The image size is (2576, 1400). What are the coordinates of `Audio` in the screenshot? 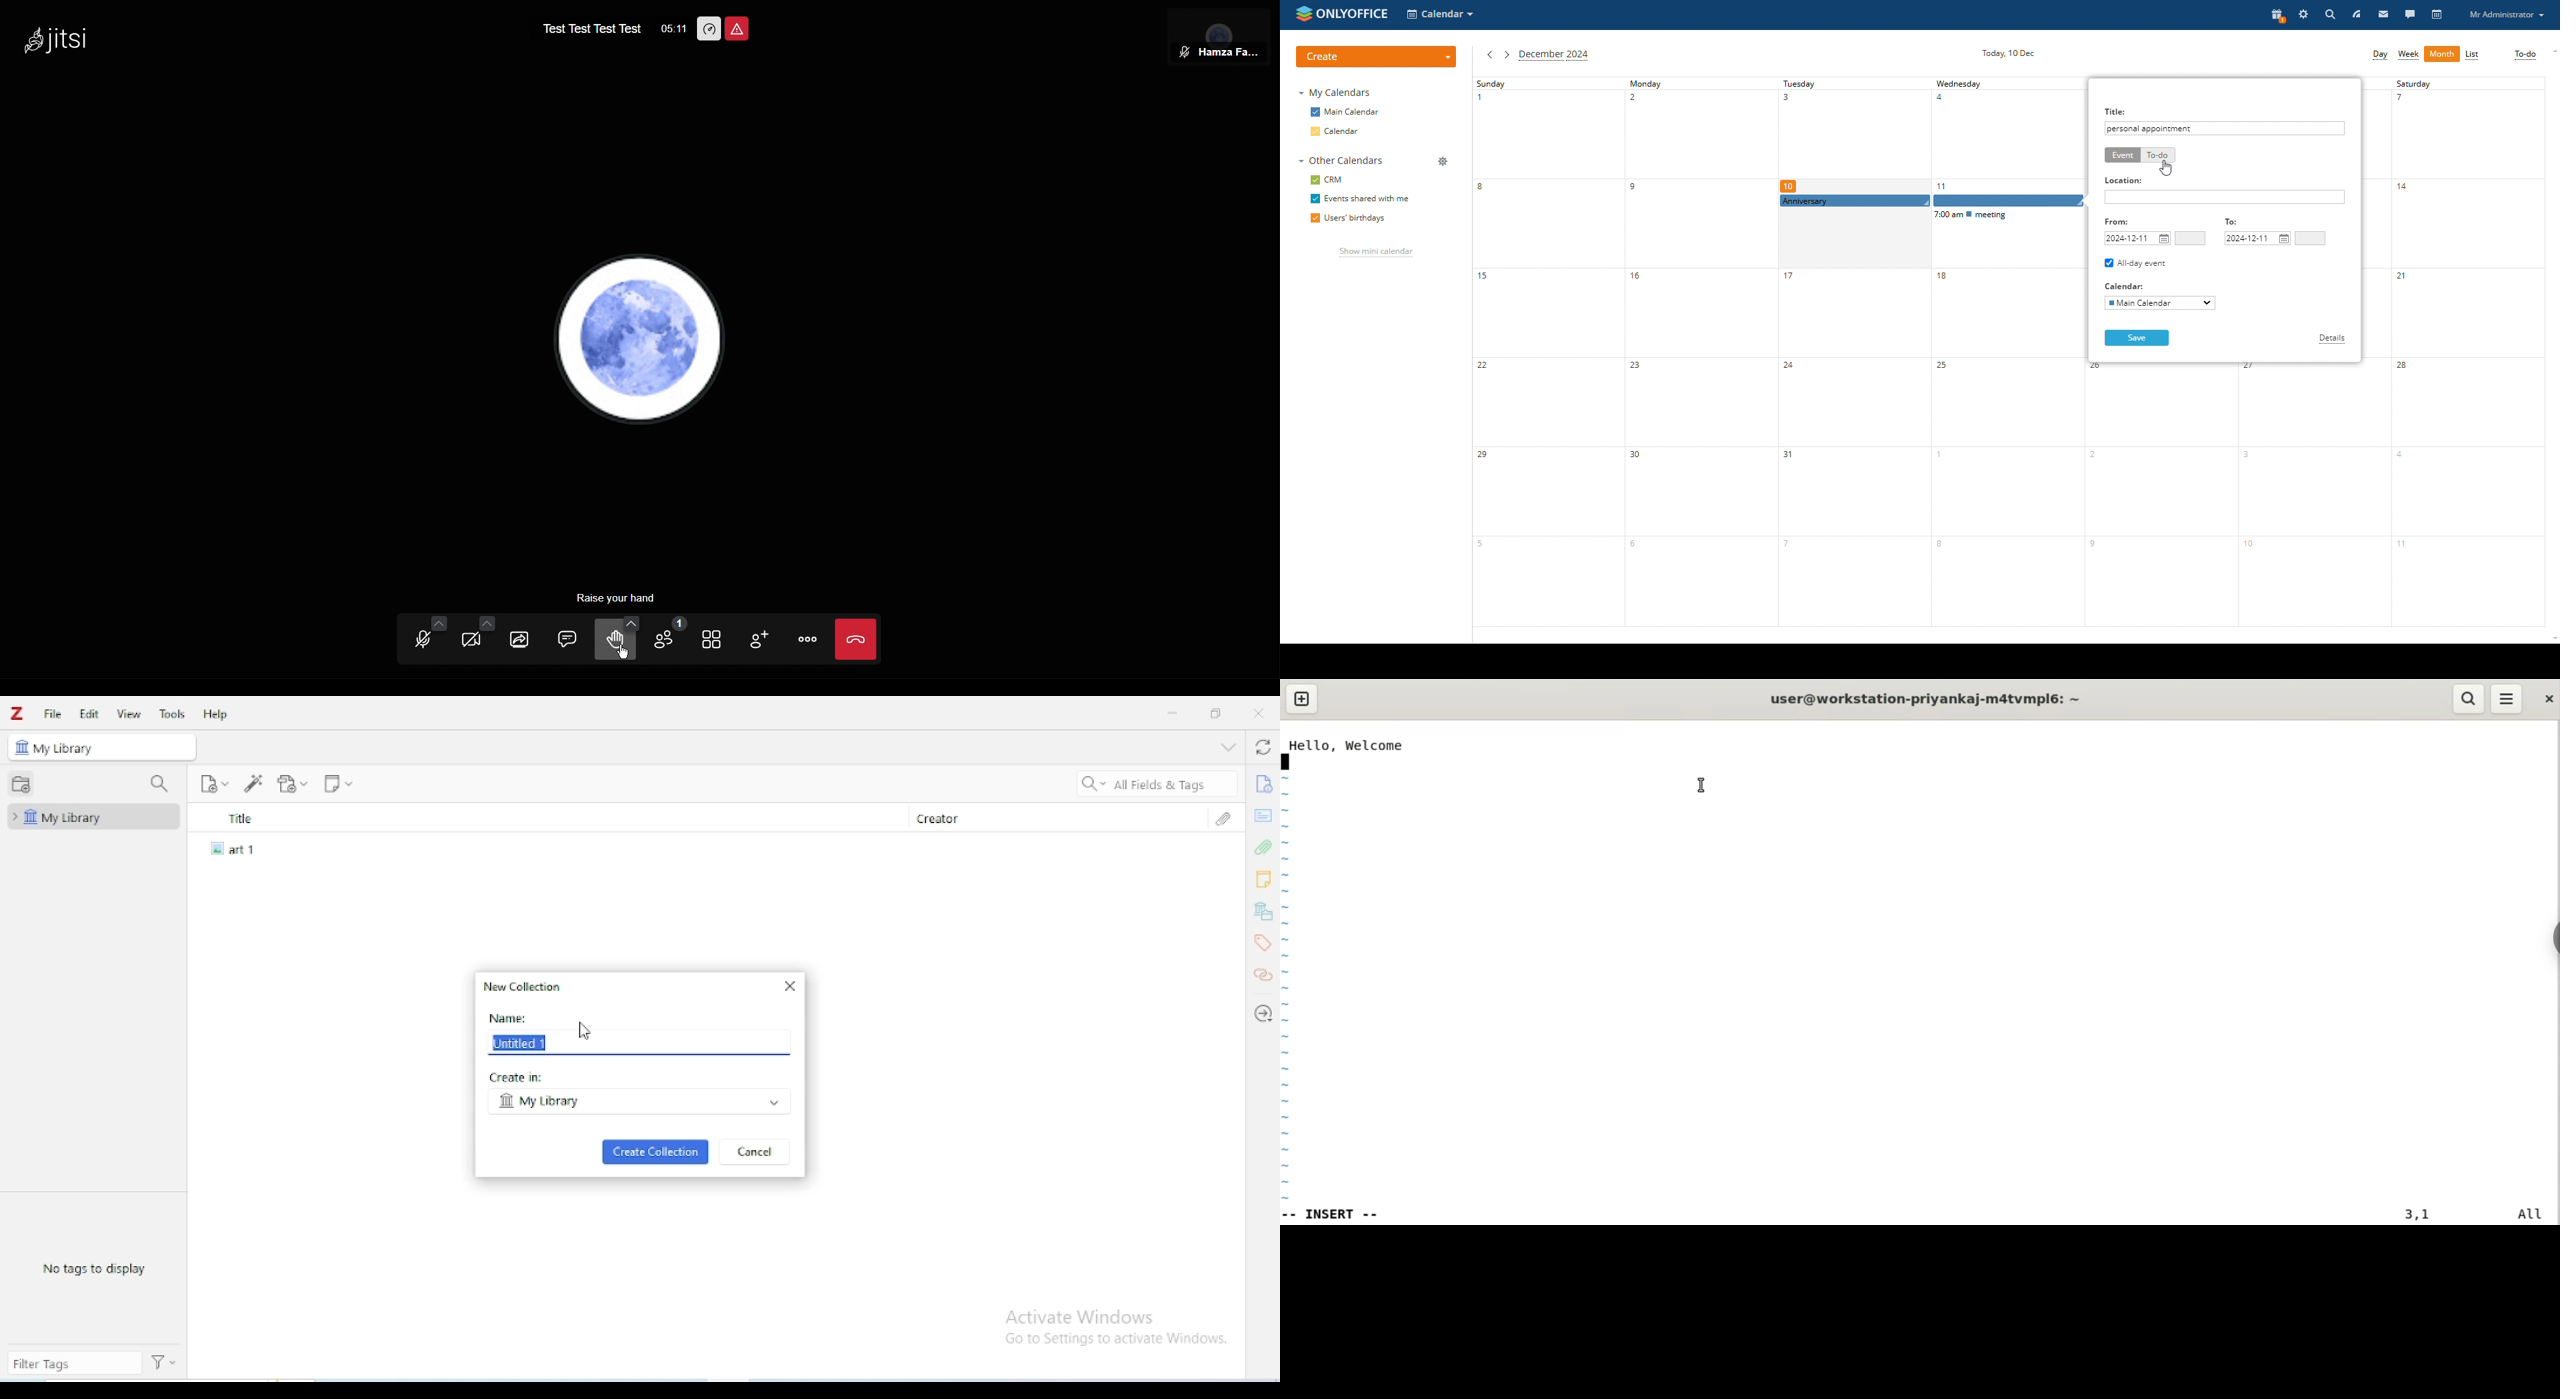 It's located at (424, 638).